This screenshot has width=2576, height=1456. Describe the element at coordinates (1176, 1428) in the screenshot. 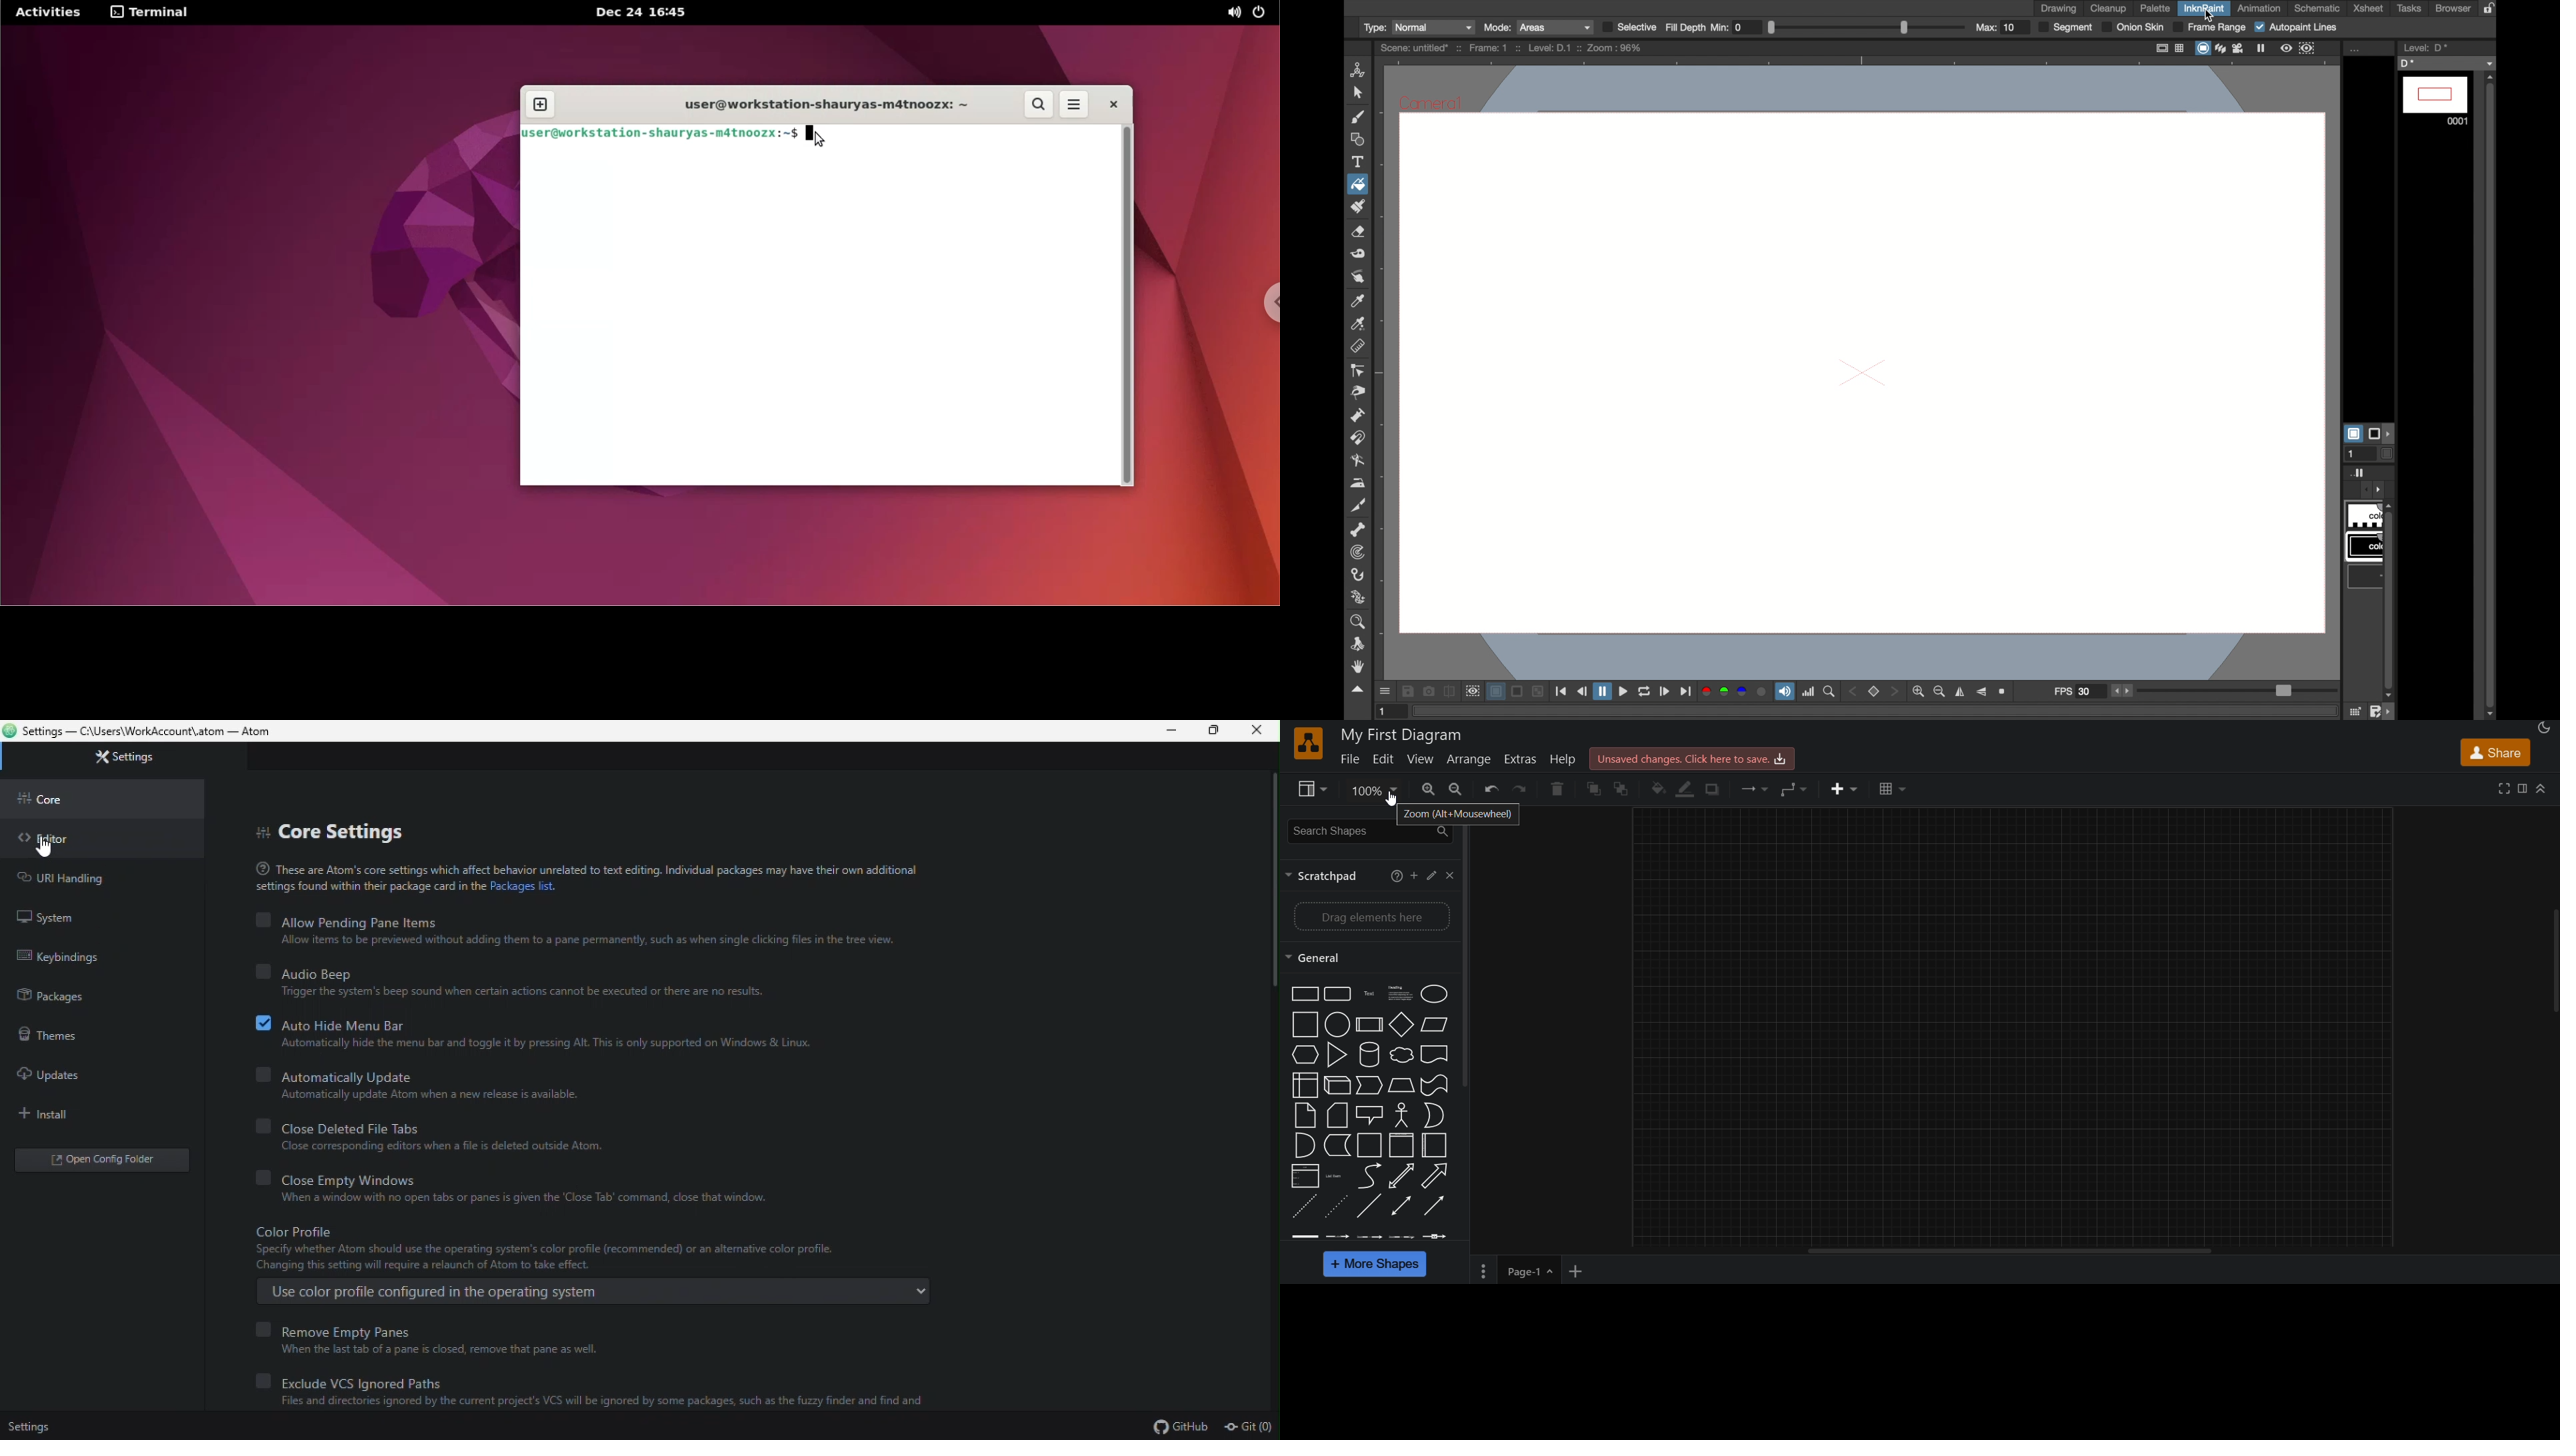

I see `github` at that location.